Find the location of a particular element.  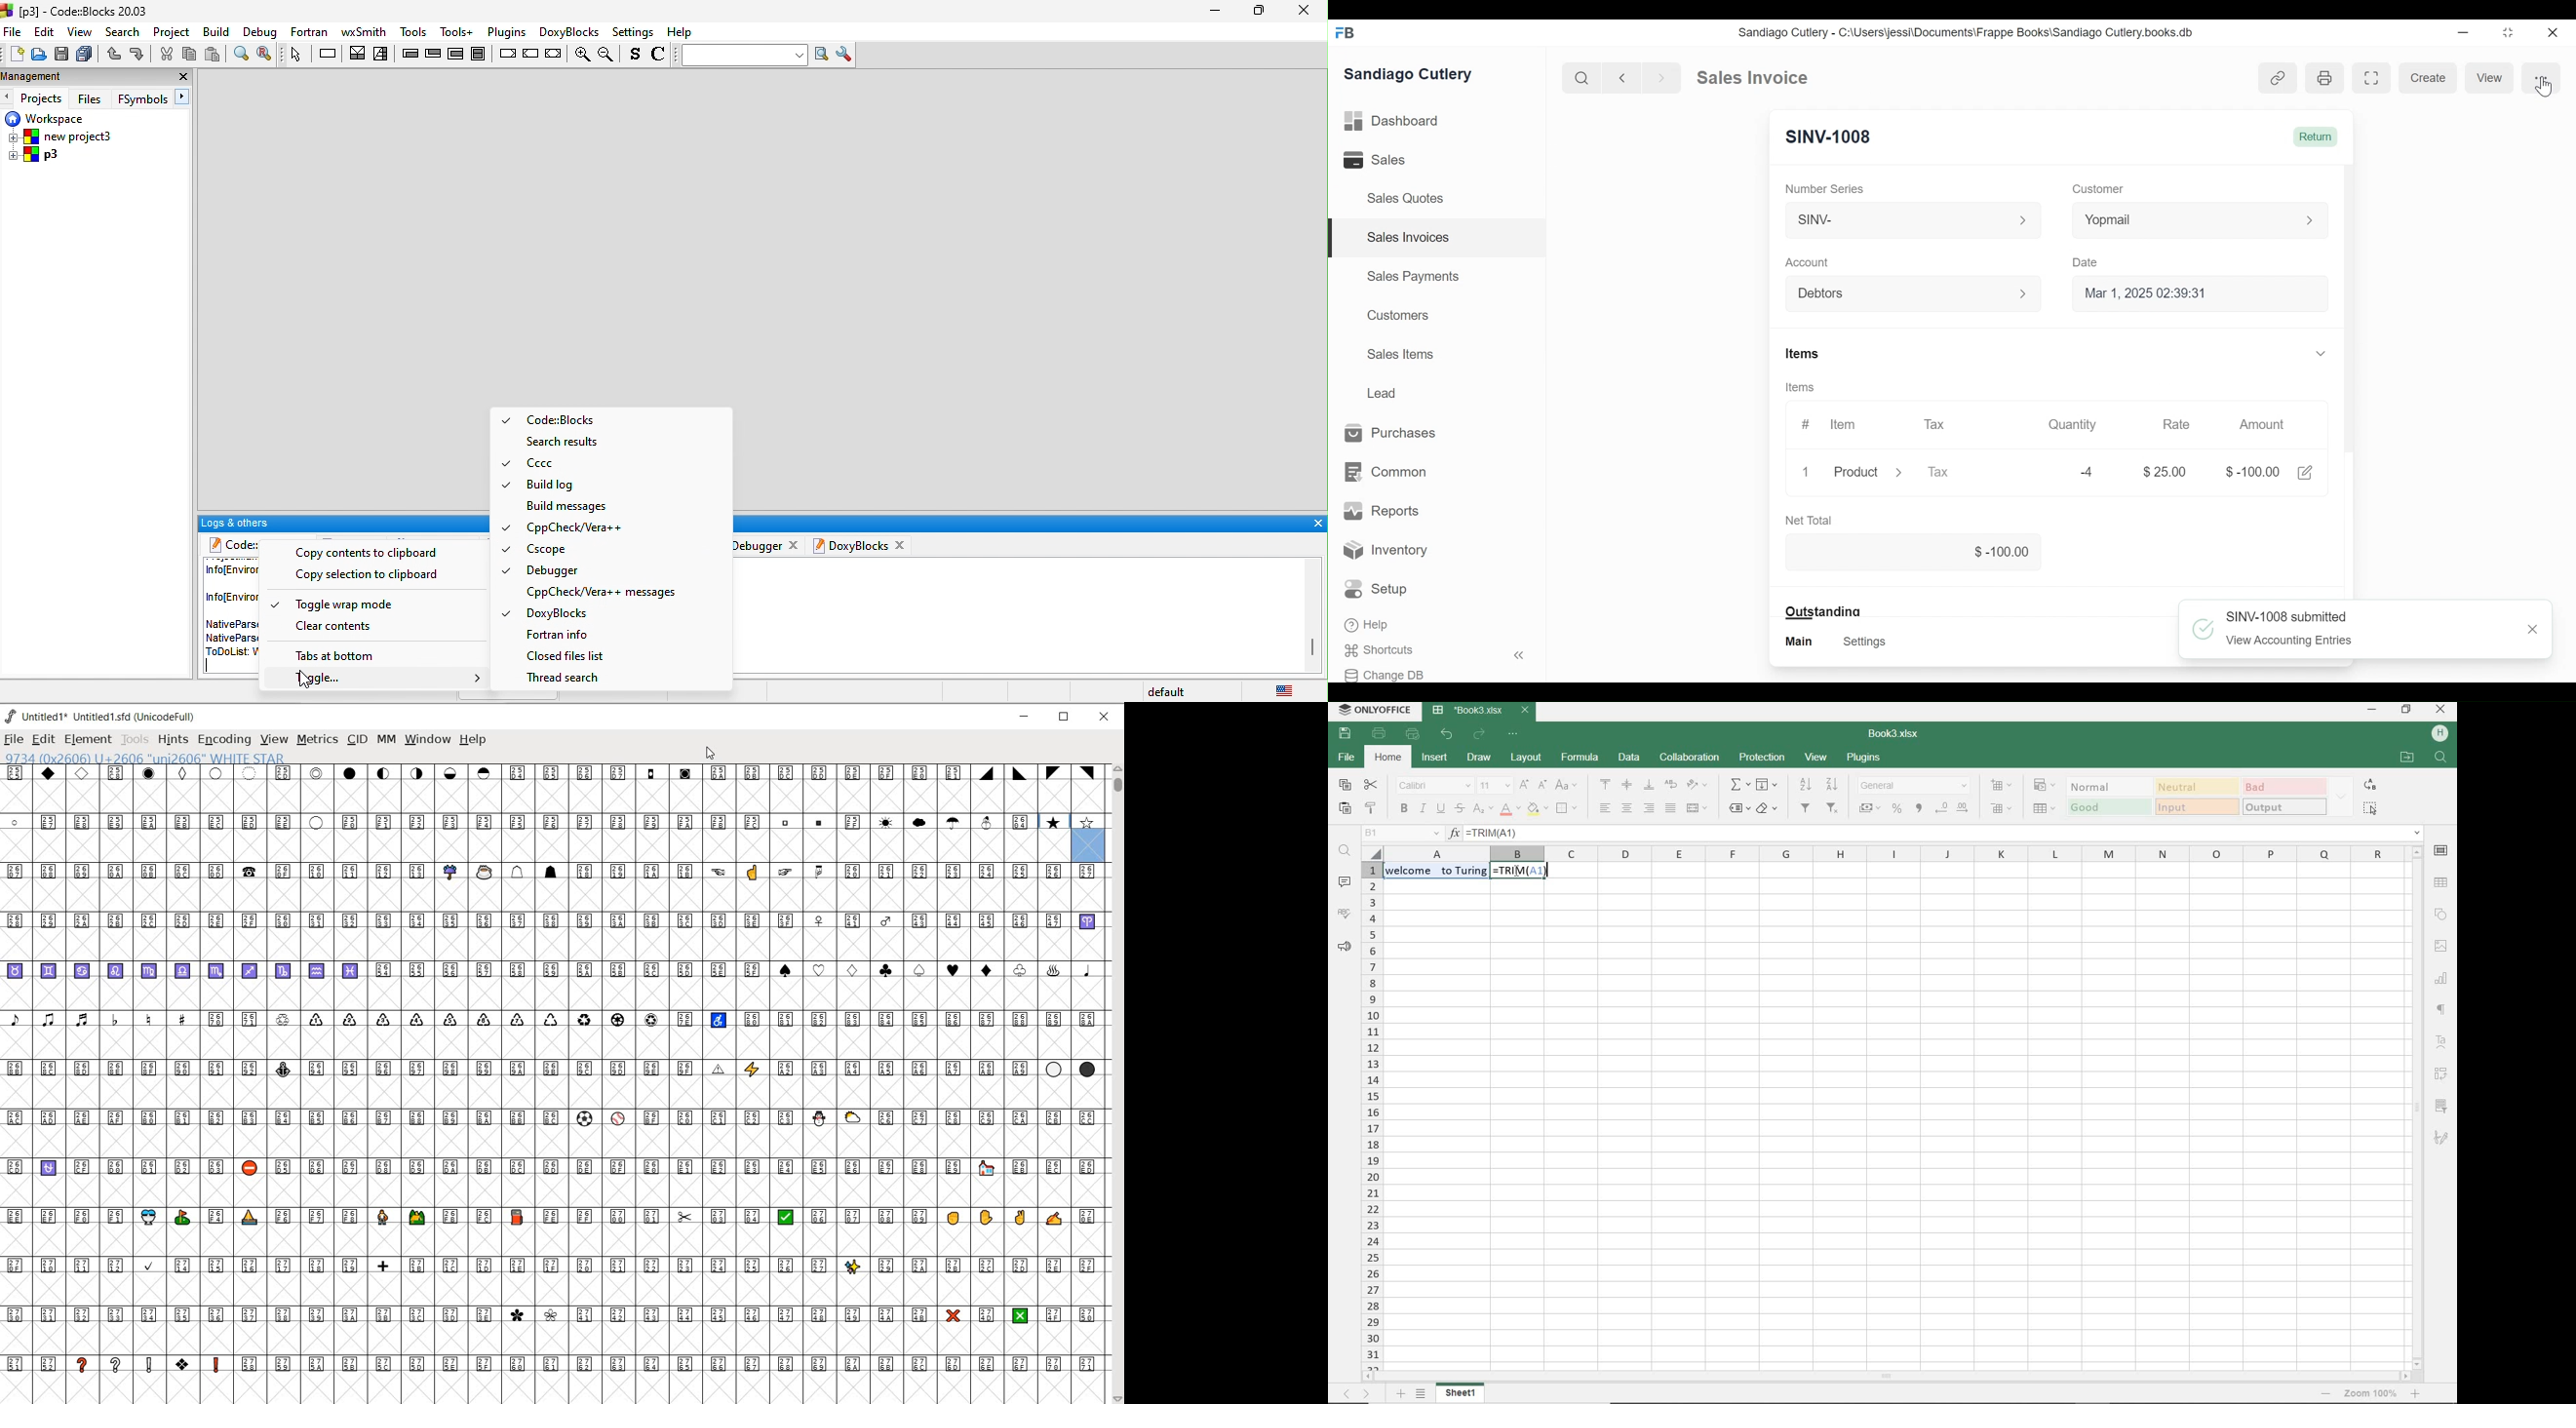

insert cells is located at coordinates (2003, 786).